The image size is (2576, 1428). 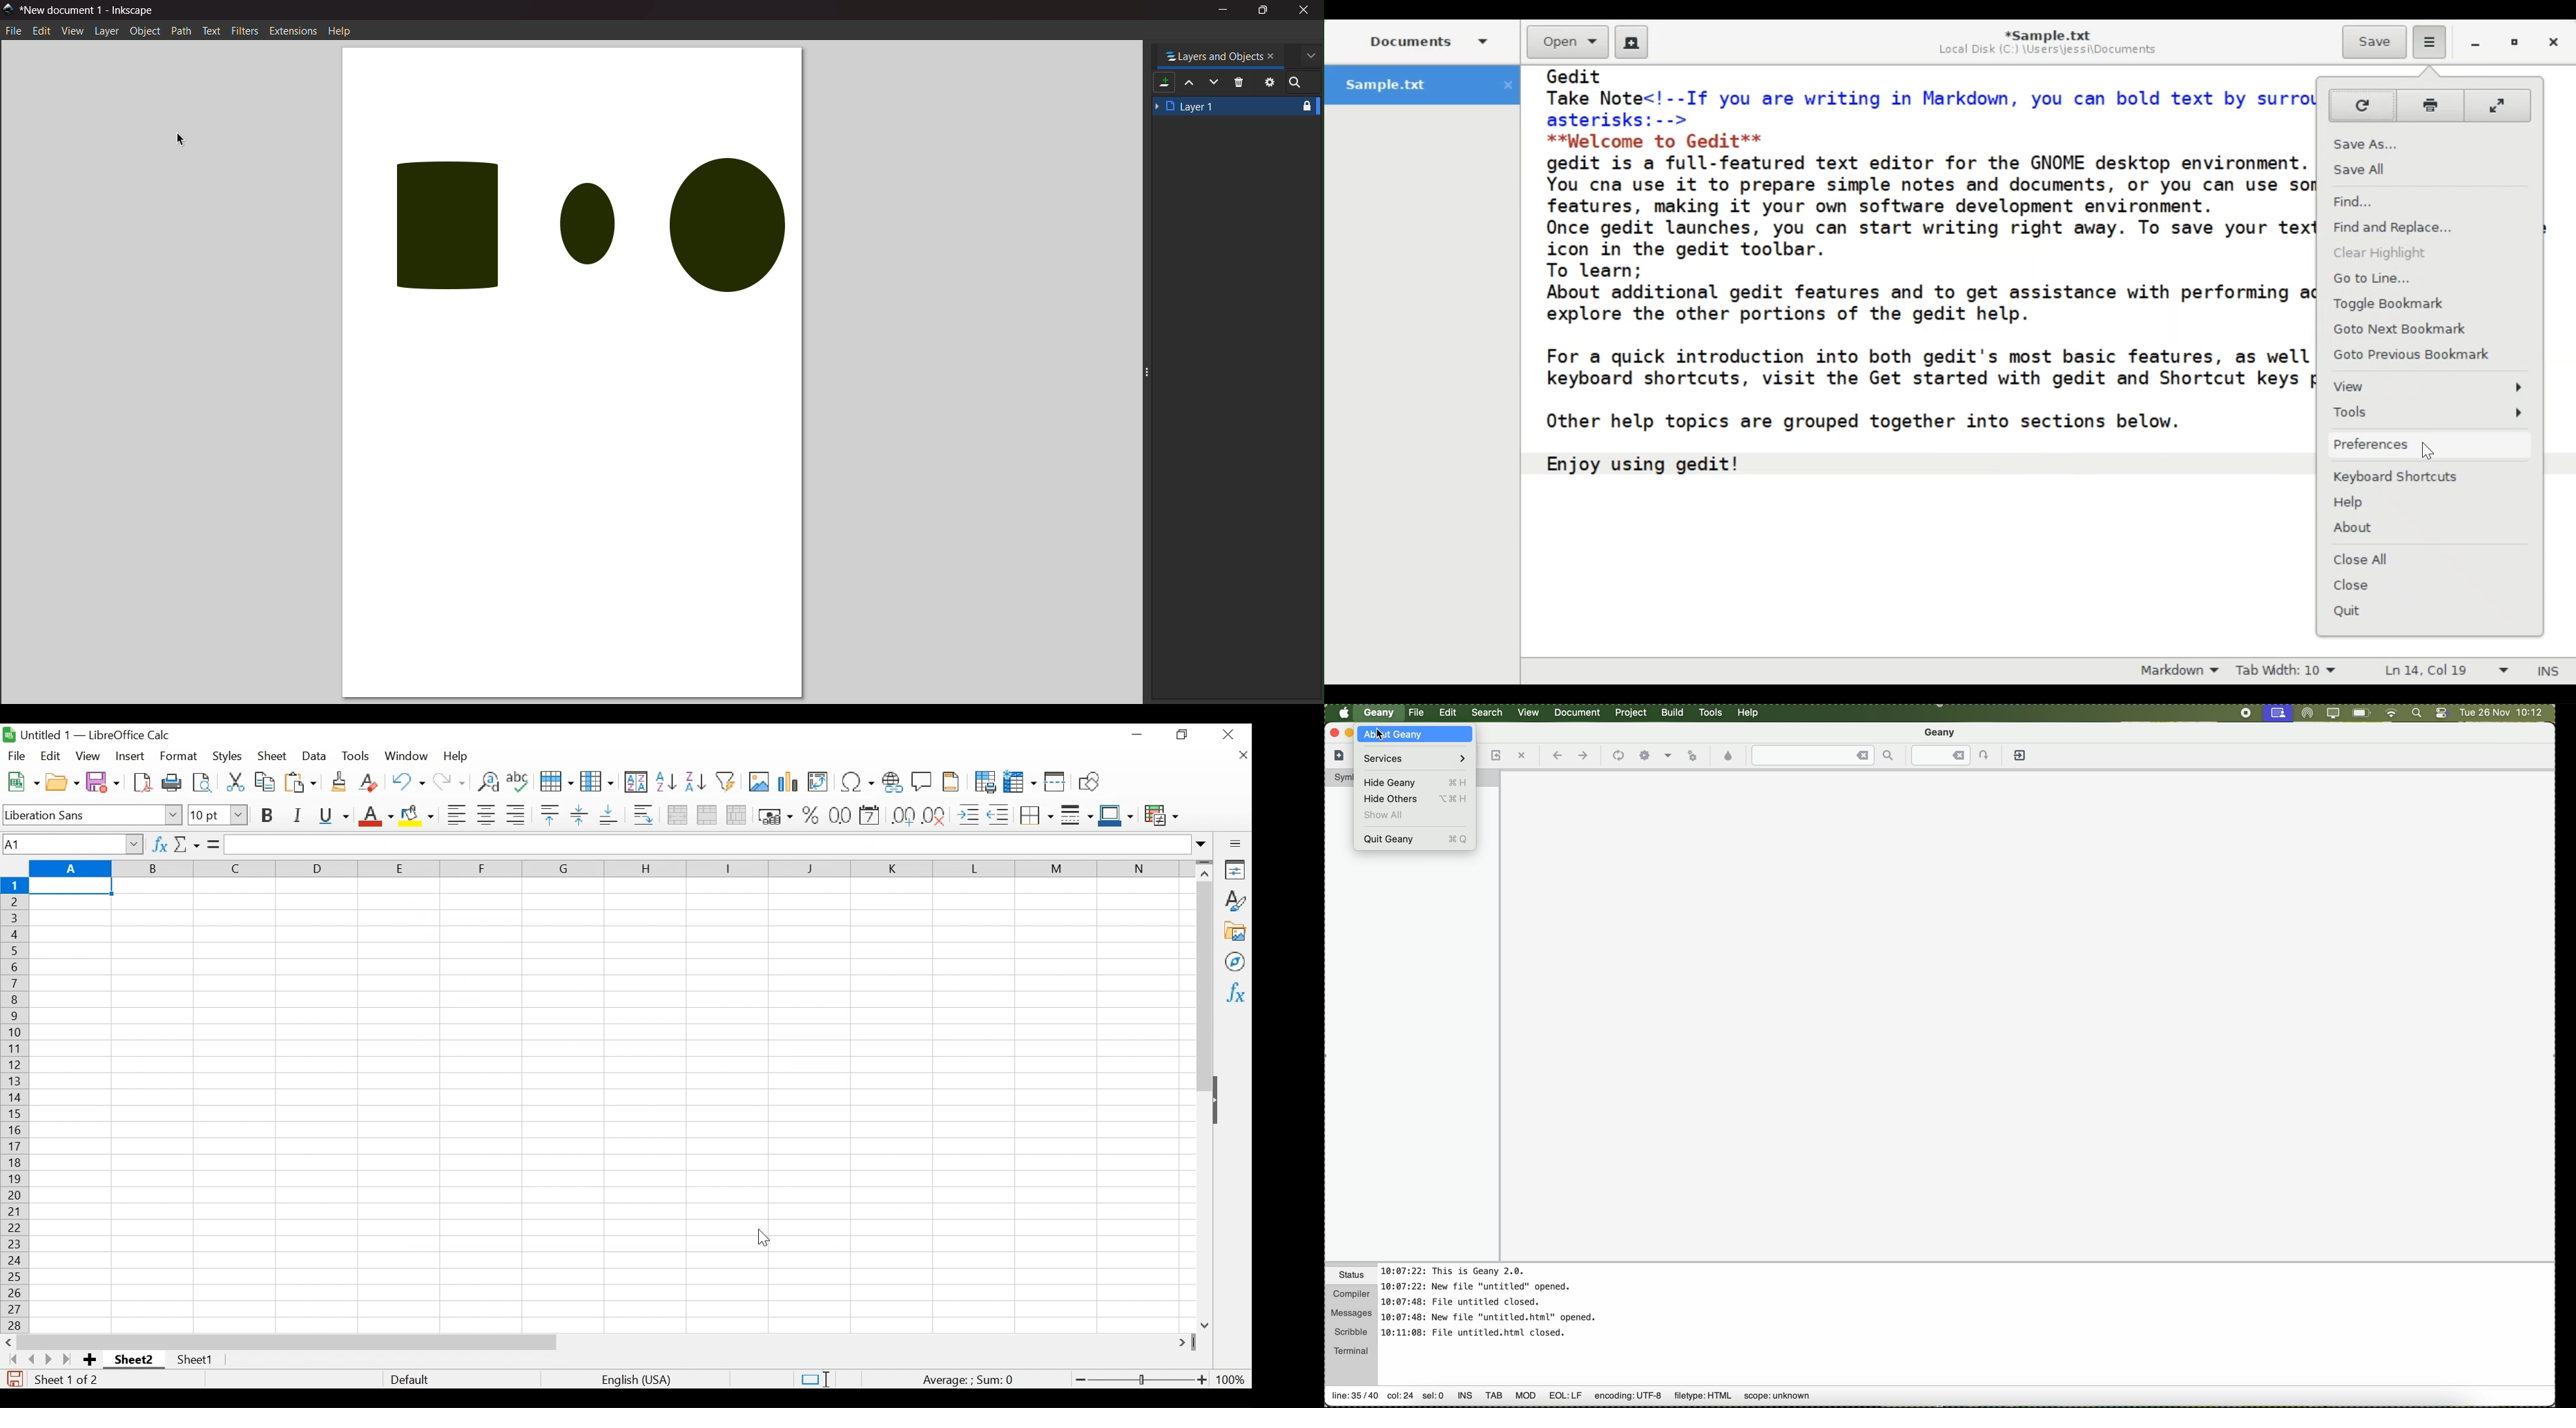 What do you see at coordinates (486, 782) in the screenshot?
I see `Find and Replace` at bounding box center [486, 782].